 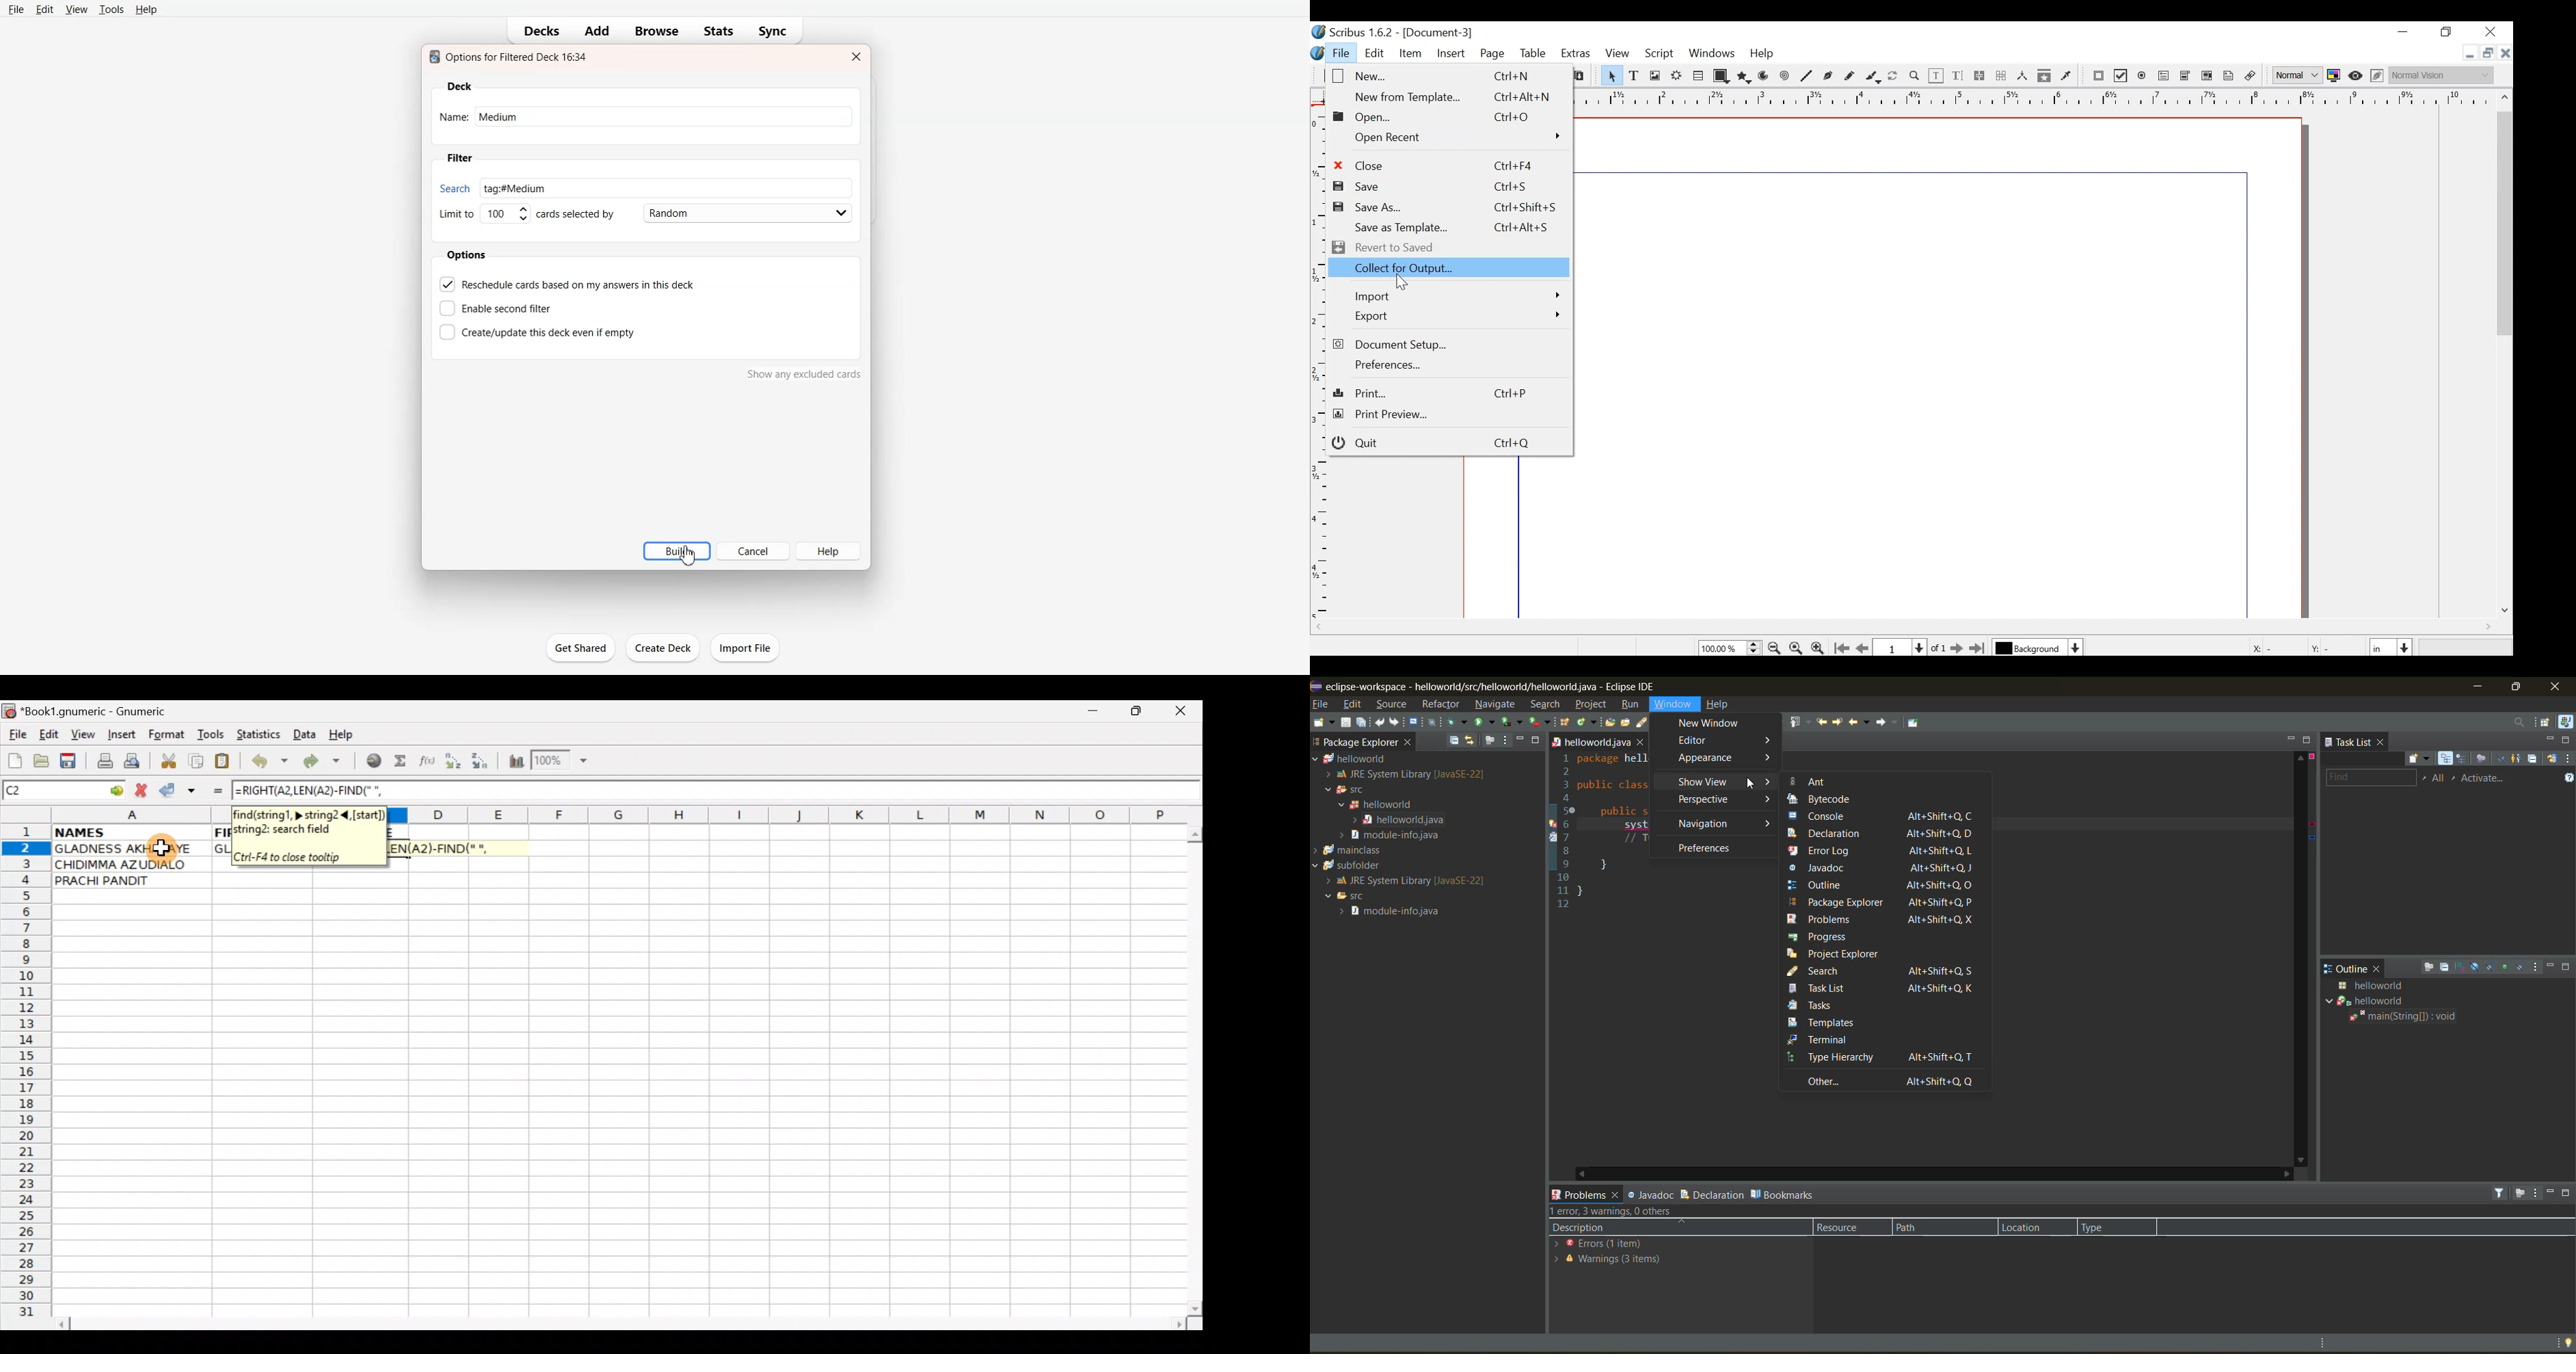 I want to click on Zoom to 100, so click(x=1796, y=647).